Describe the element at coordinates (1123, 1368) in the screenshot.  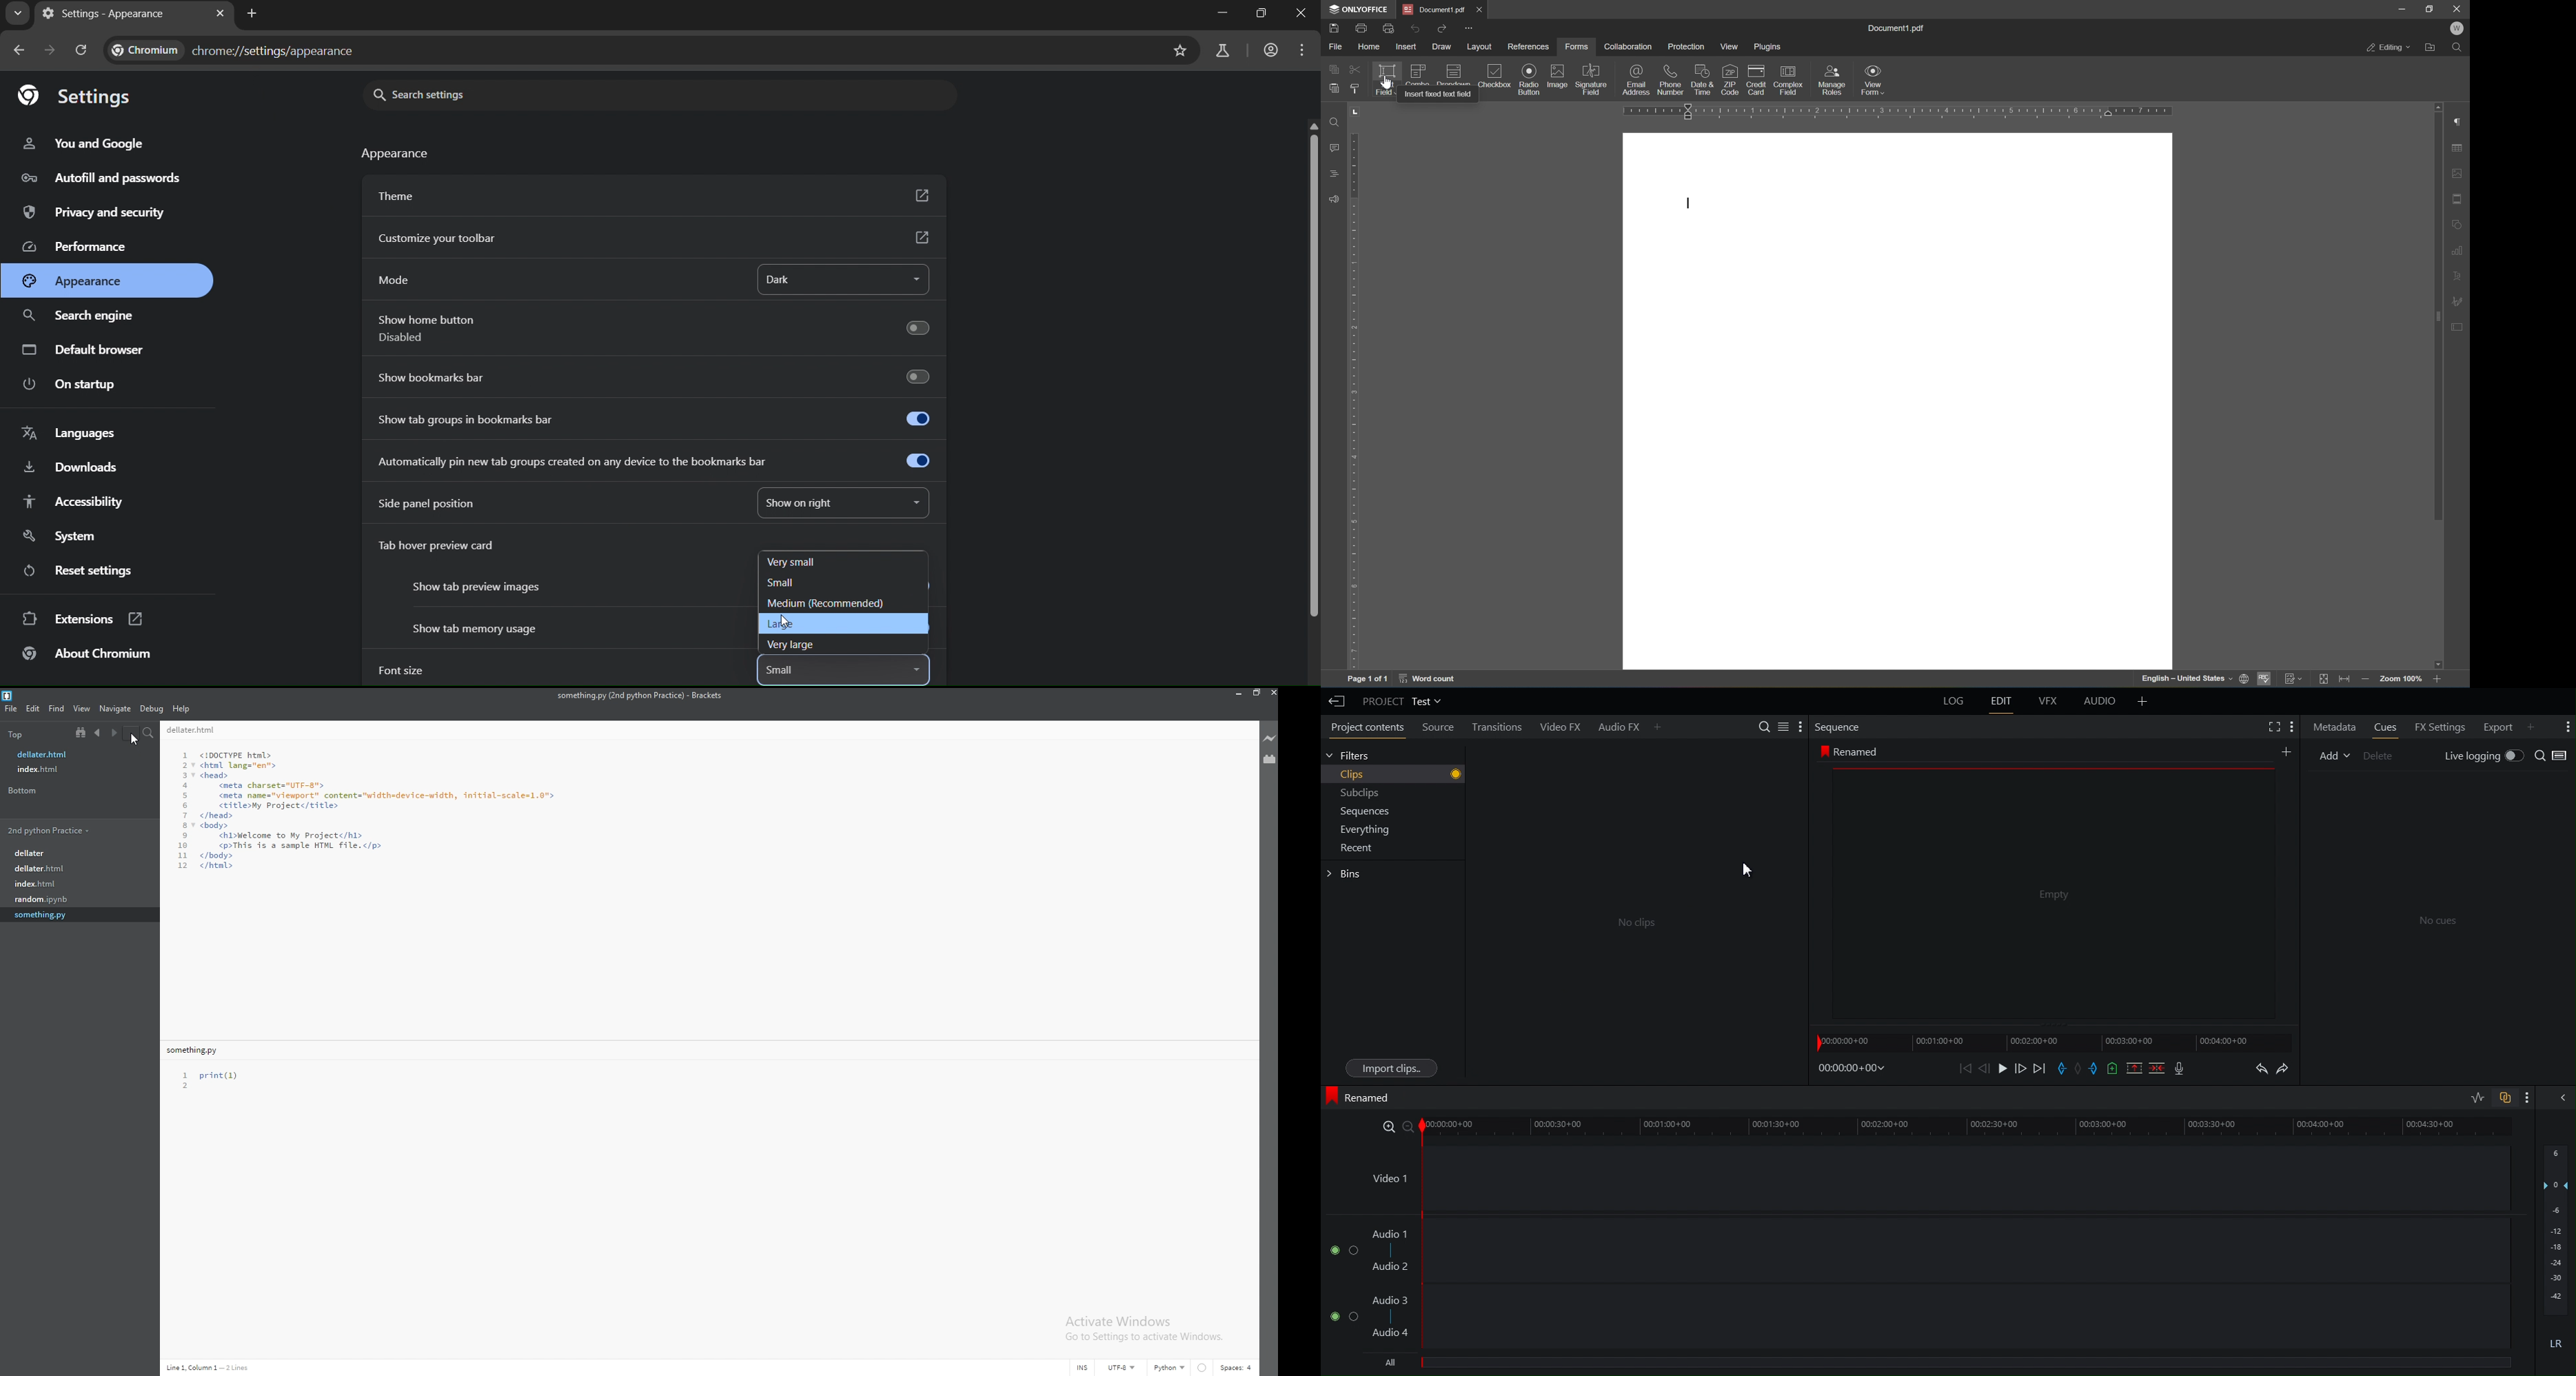
I see `encoding` at that location.